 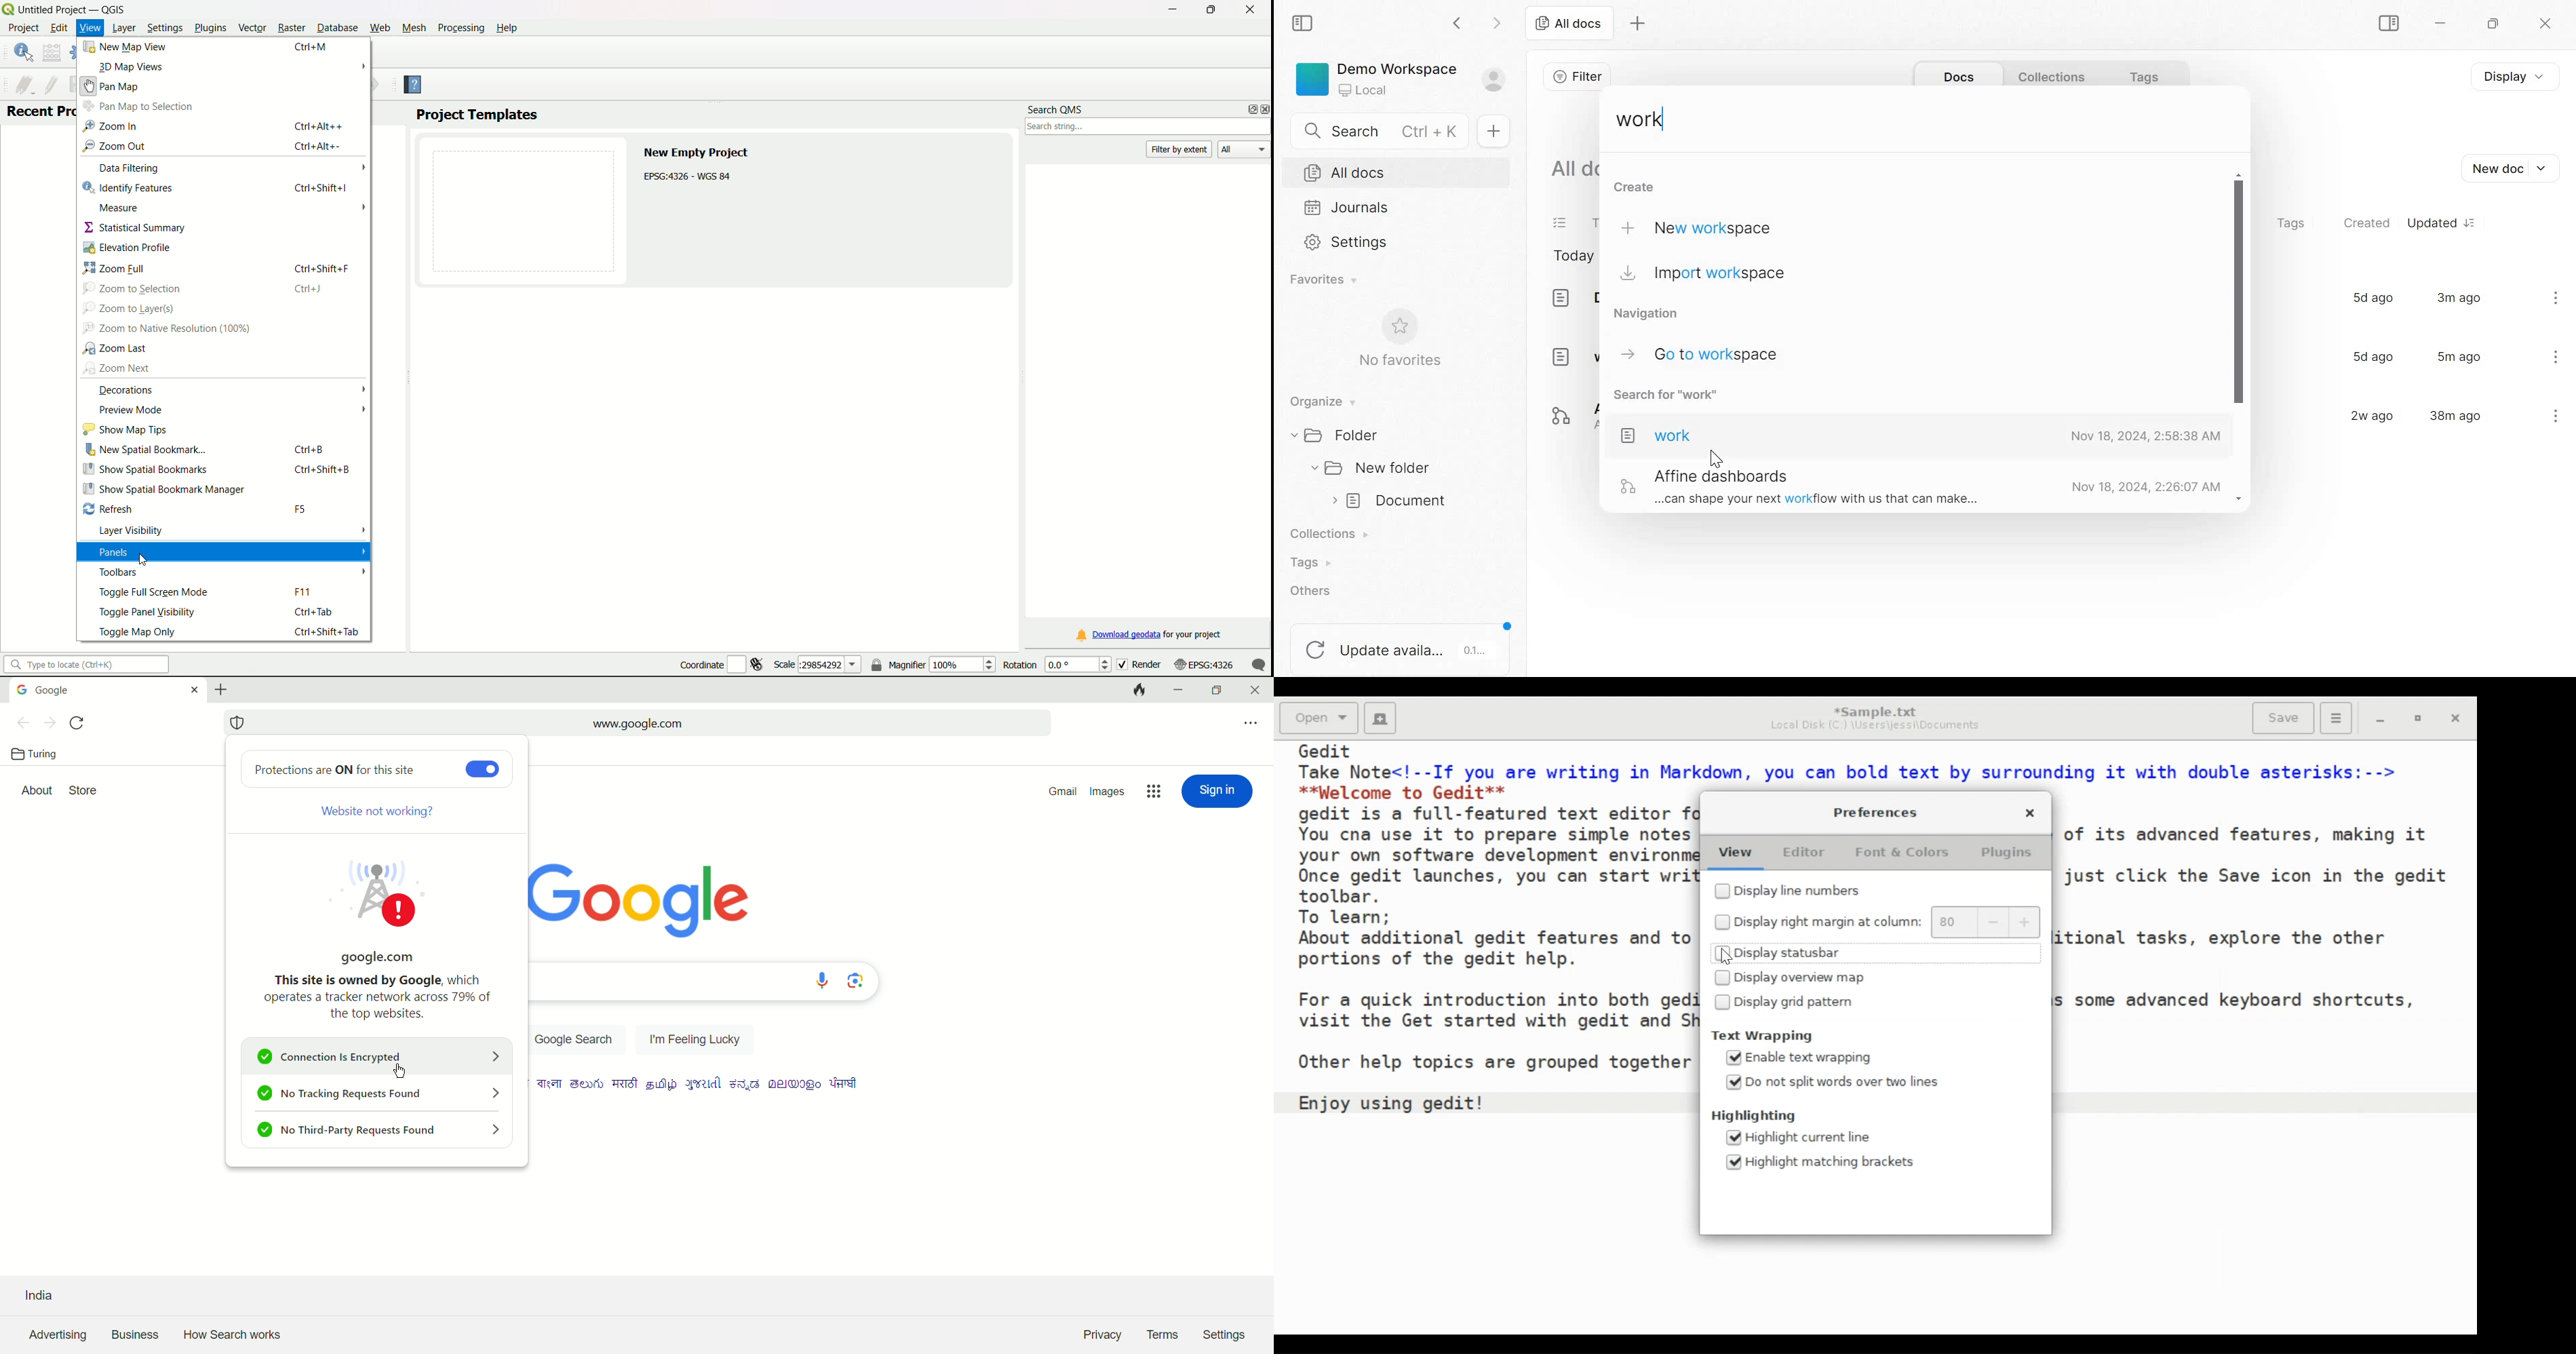 What do you see at coordinates (1181, 148) in the screenshot?
I see `filter by extent` at bounding box center [1181, 148].